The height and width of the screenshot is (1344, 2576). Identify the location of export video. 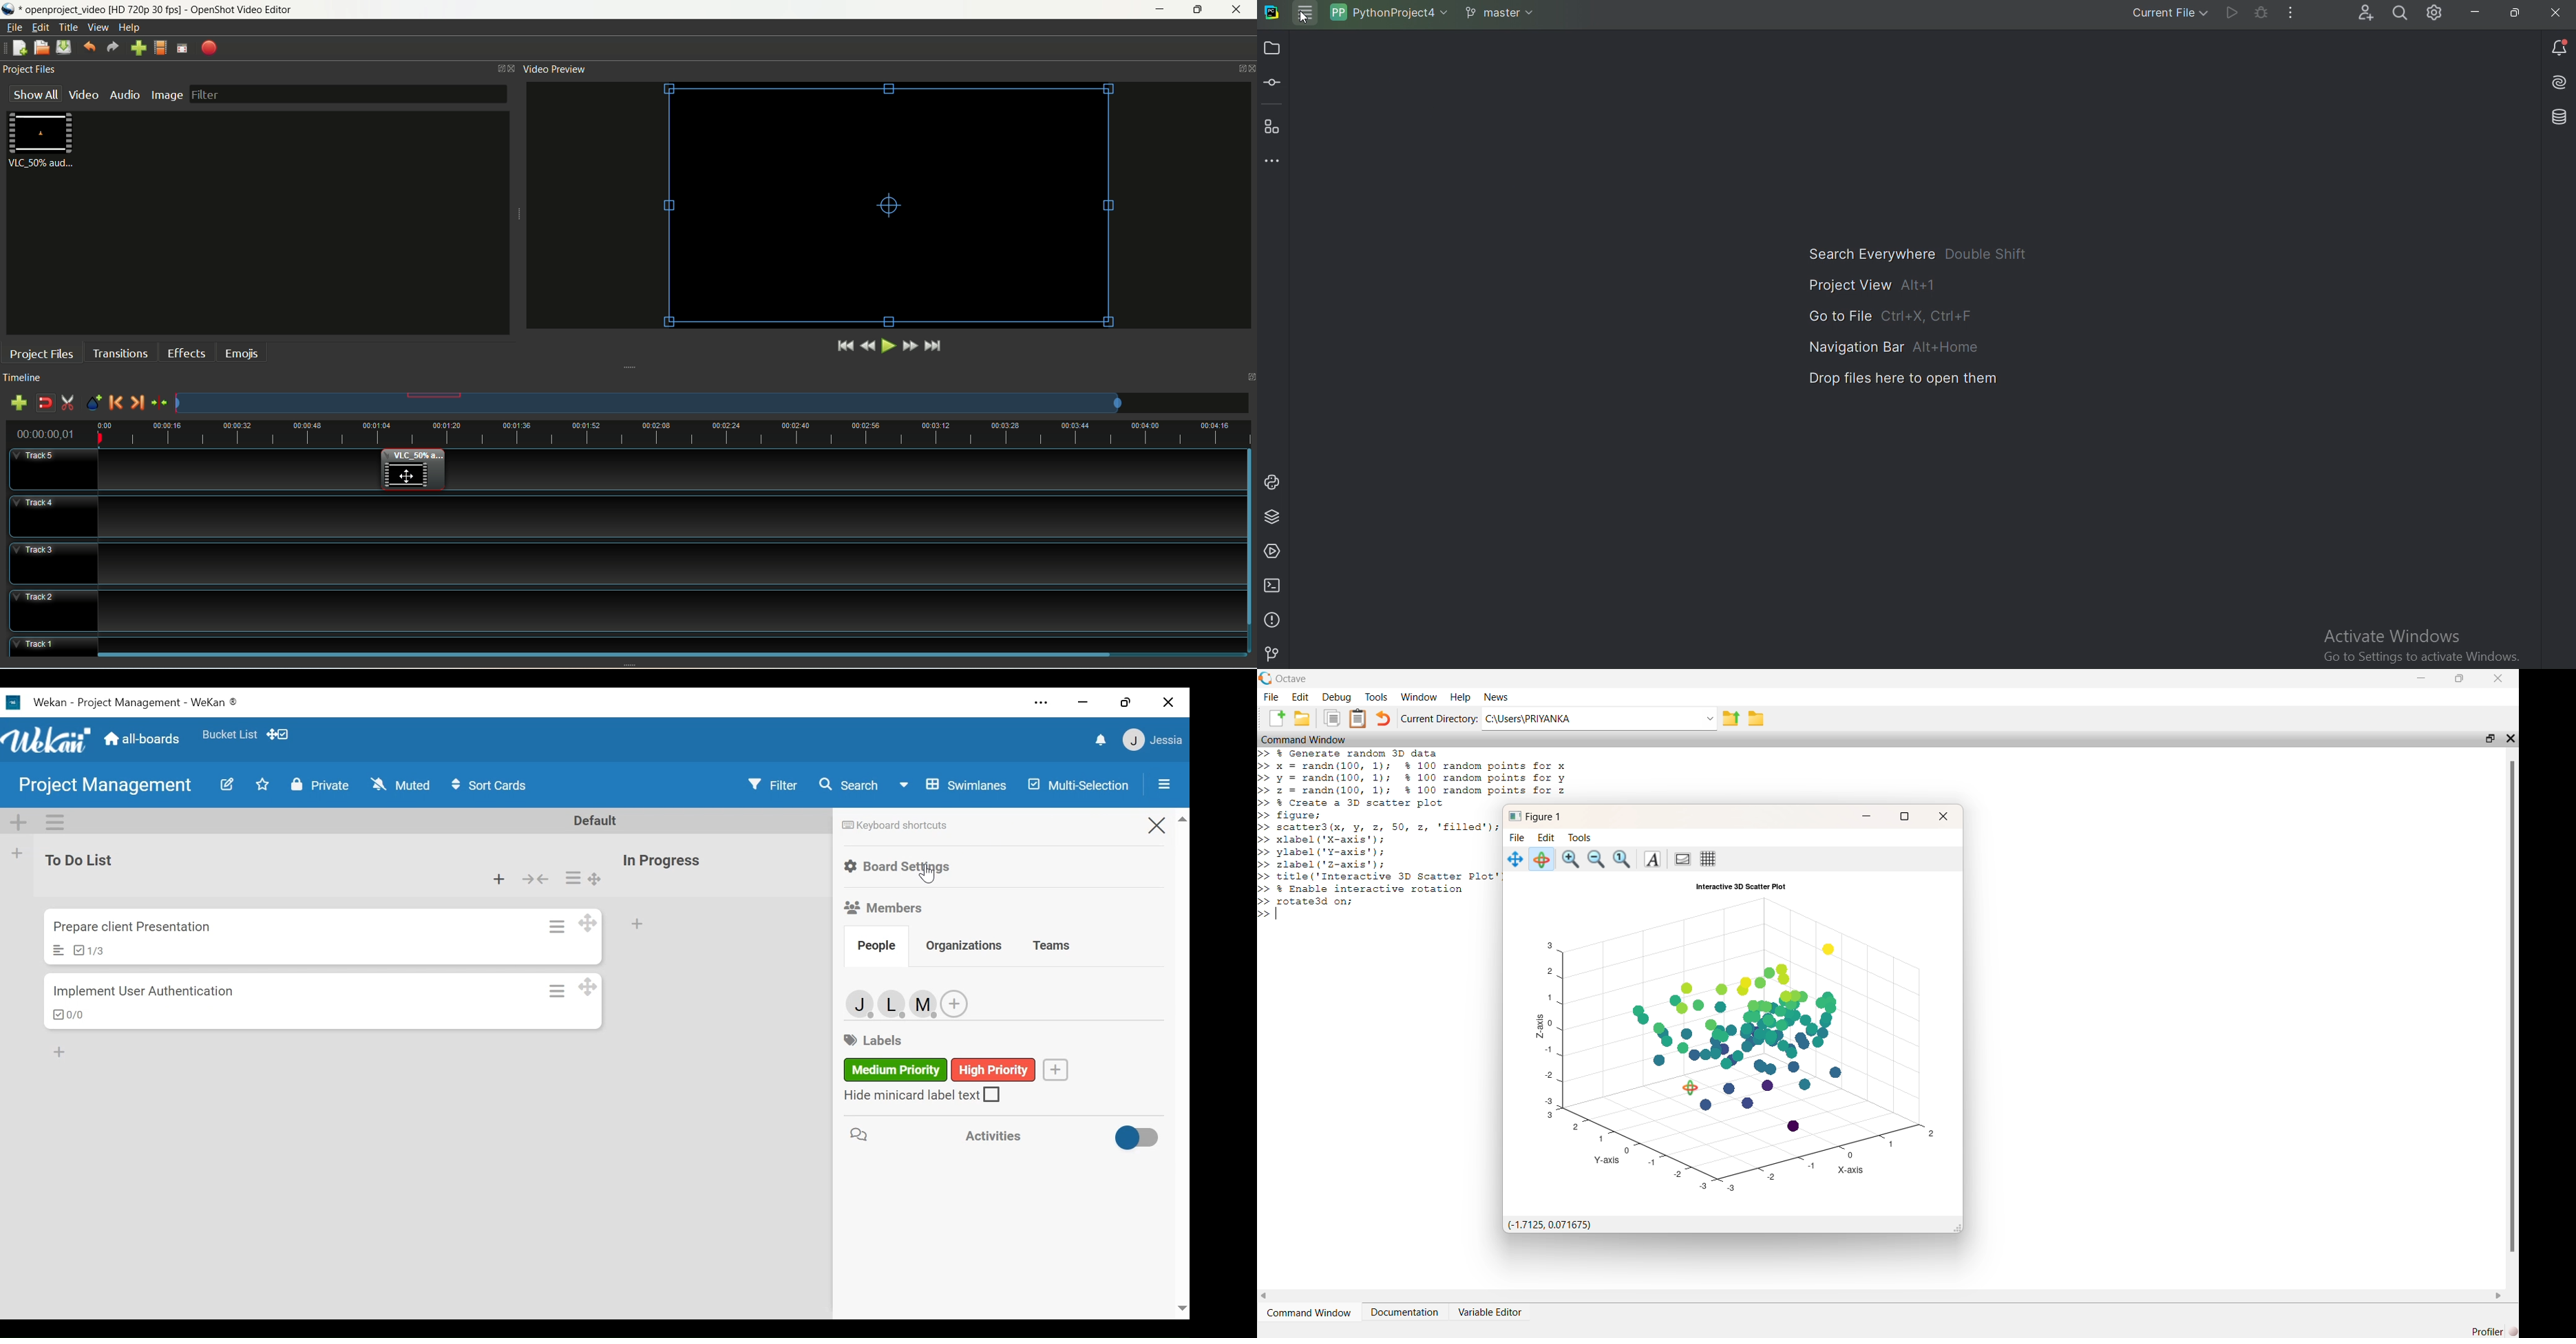
(209, 48).